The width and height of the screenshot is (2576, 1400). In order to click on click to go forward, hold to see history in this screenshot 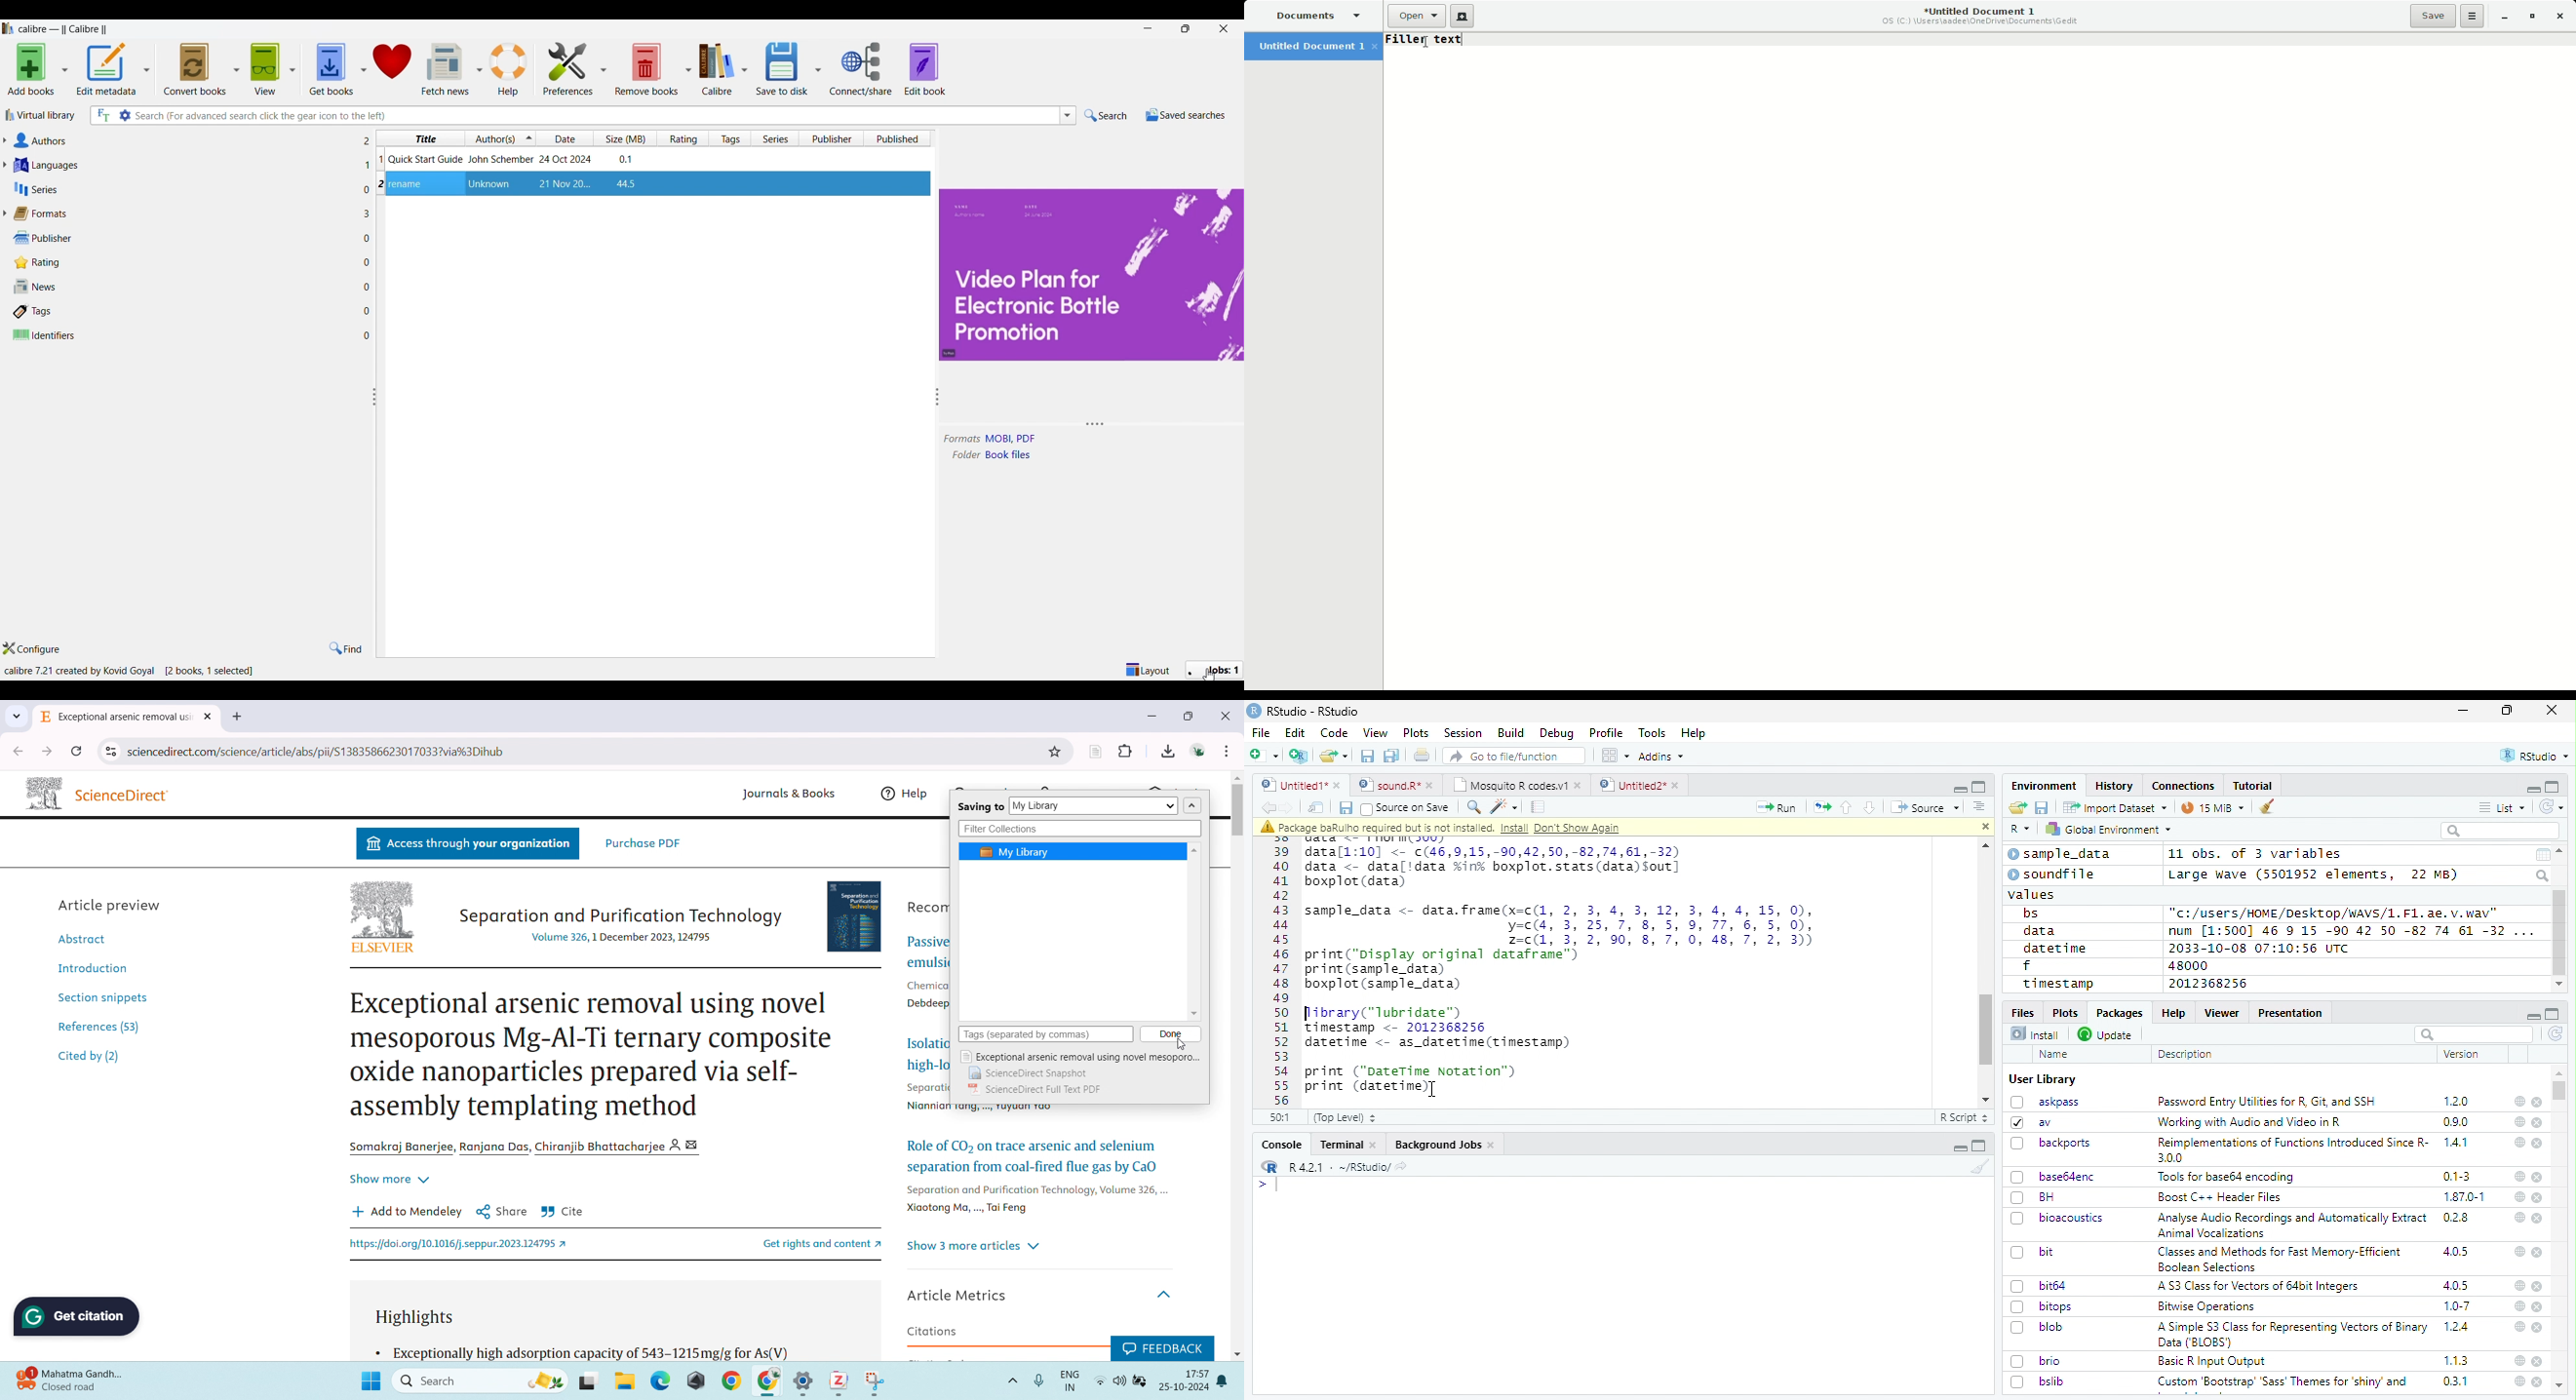, I will do `click(47, 751)`.